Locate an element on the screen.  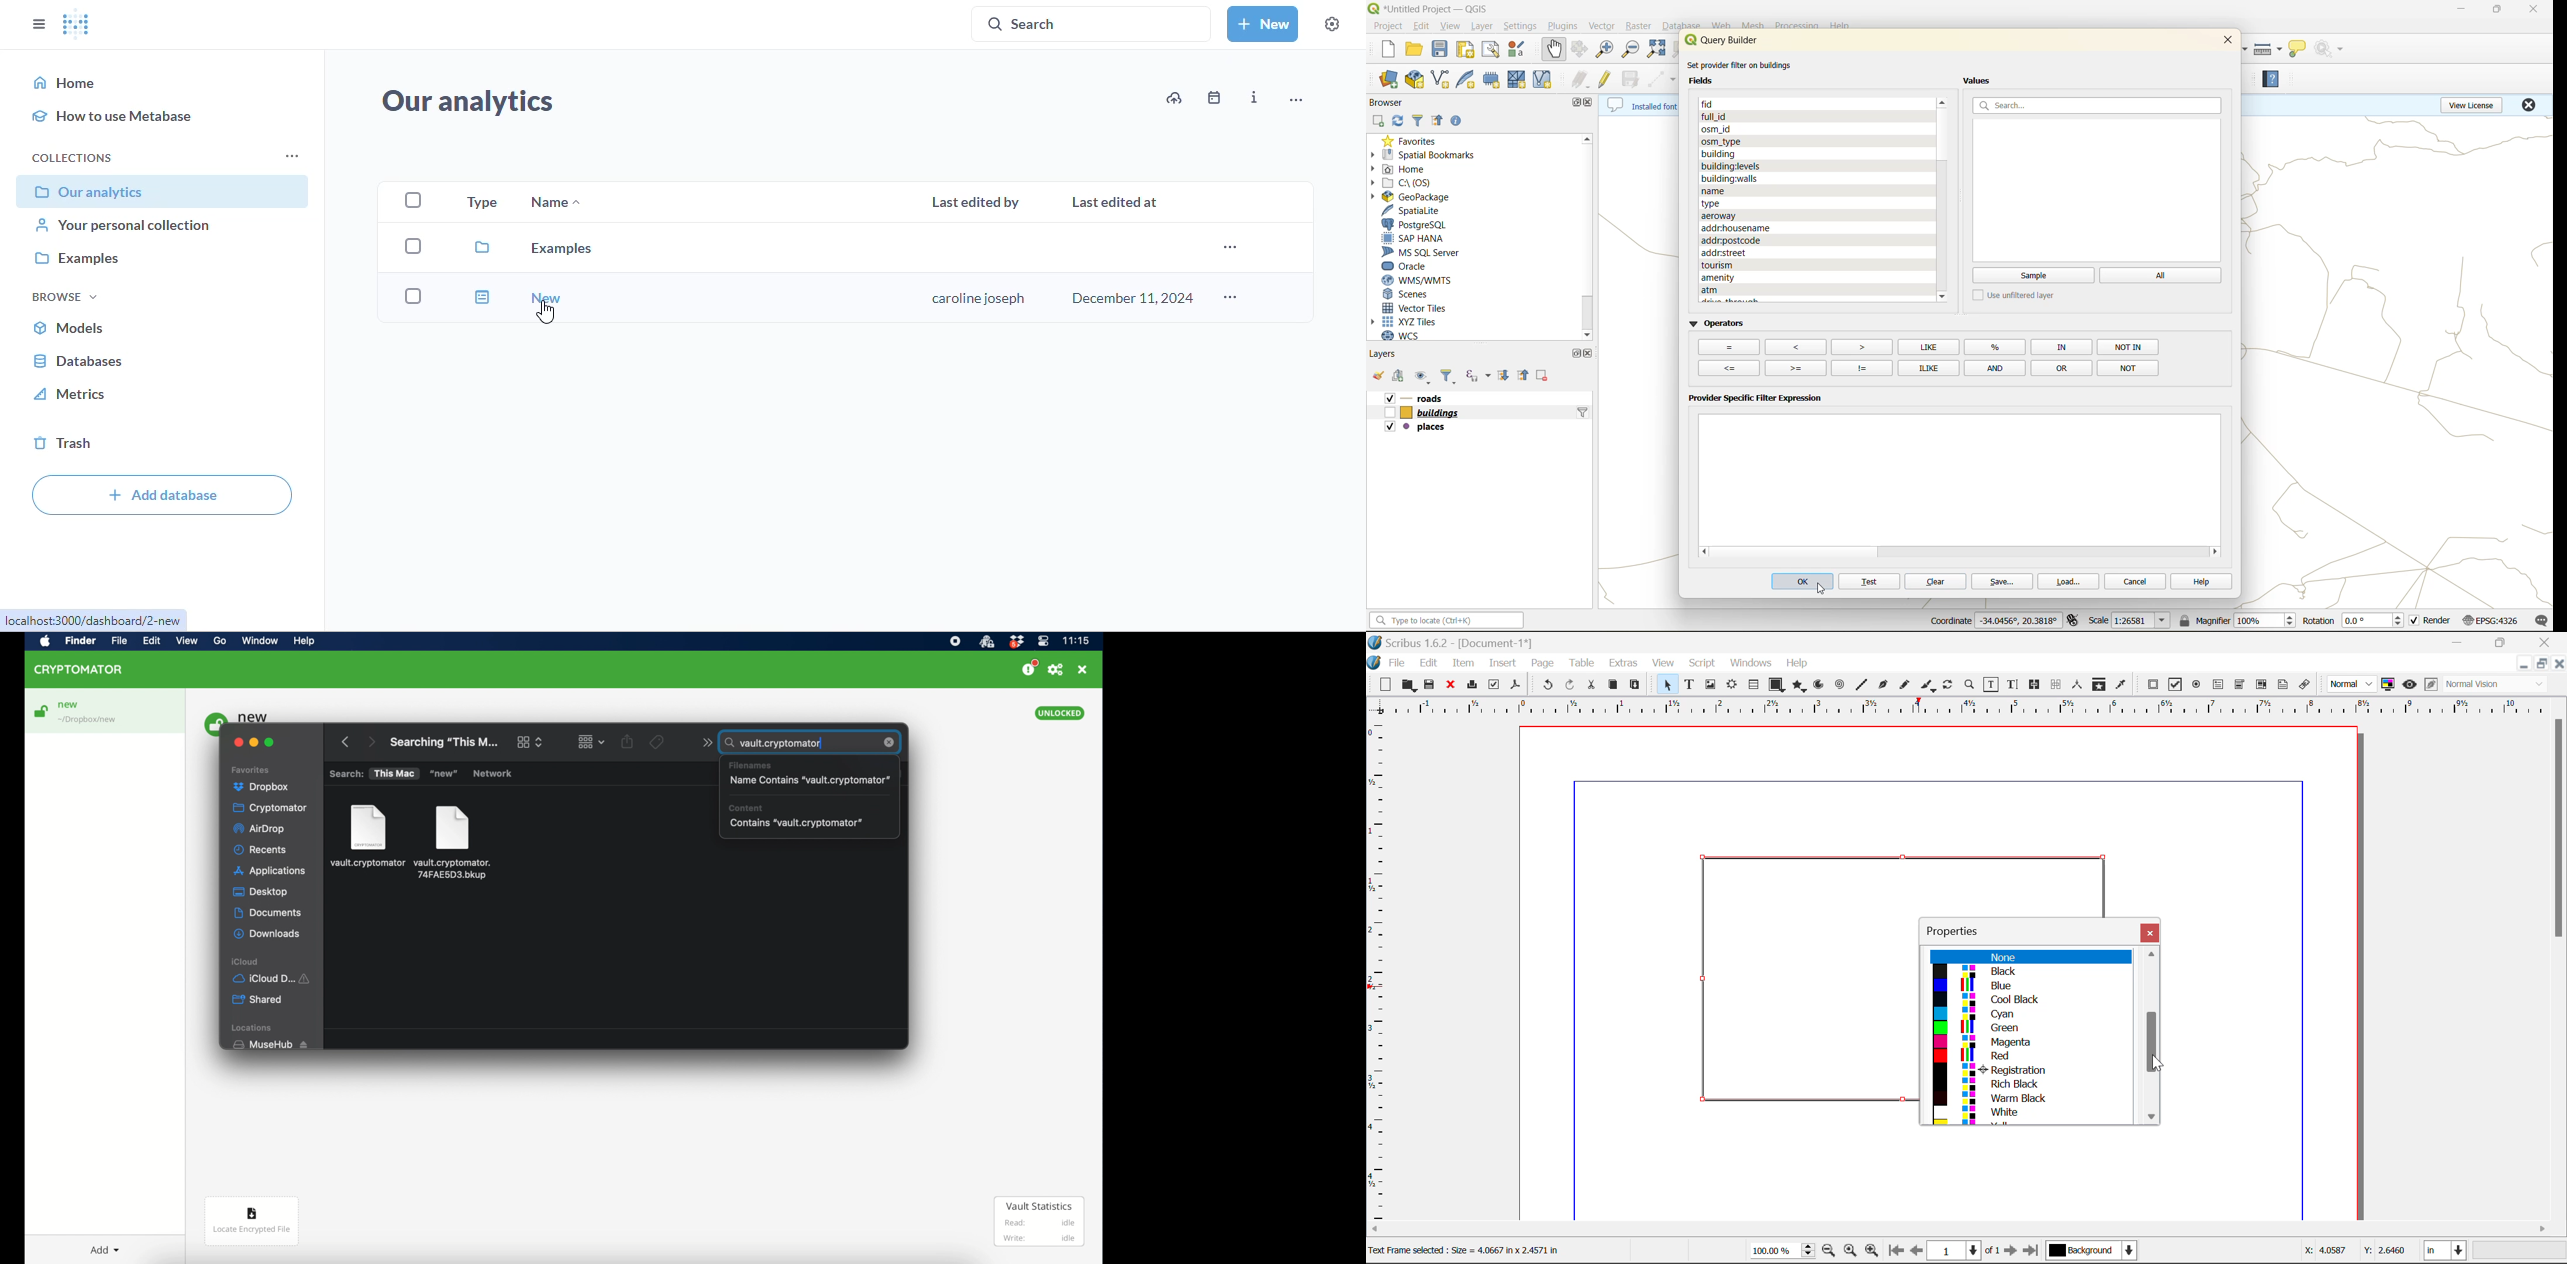
wns is located at coordinates (1414, 280).